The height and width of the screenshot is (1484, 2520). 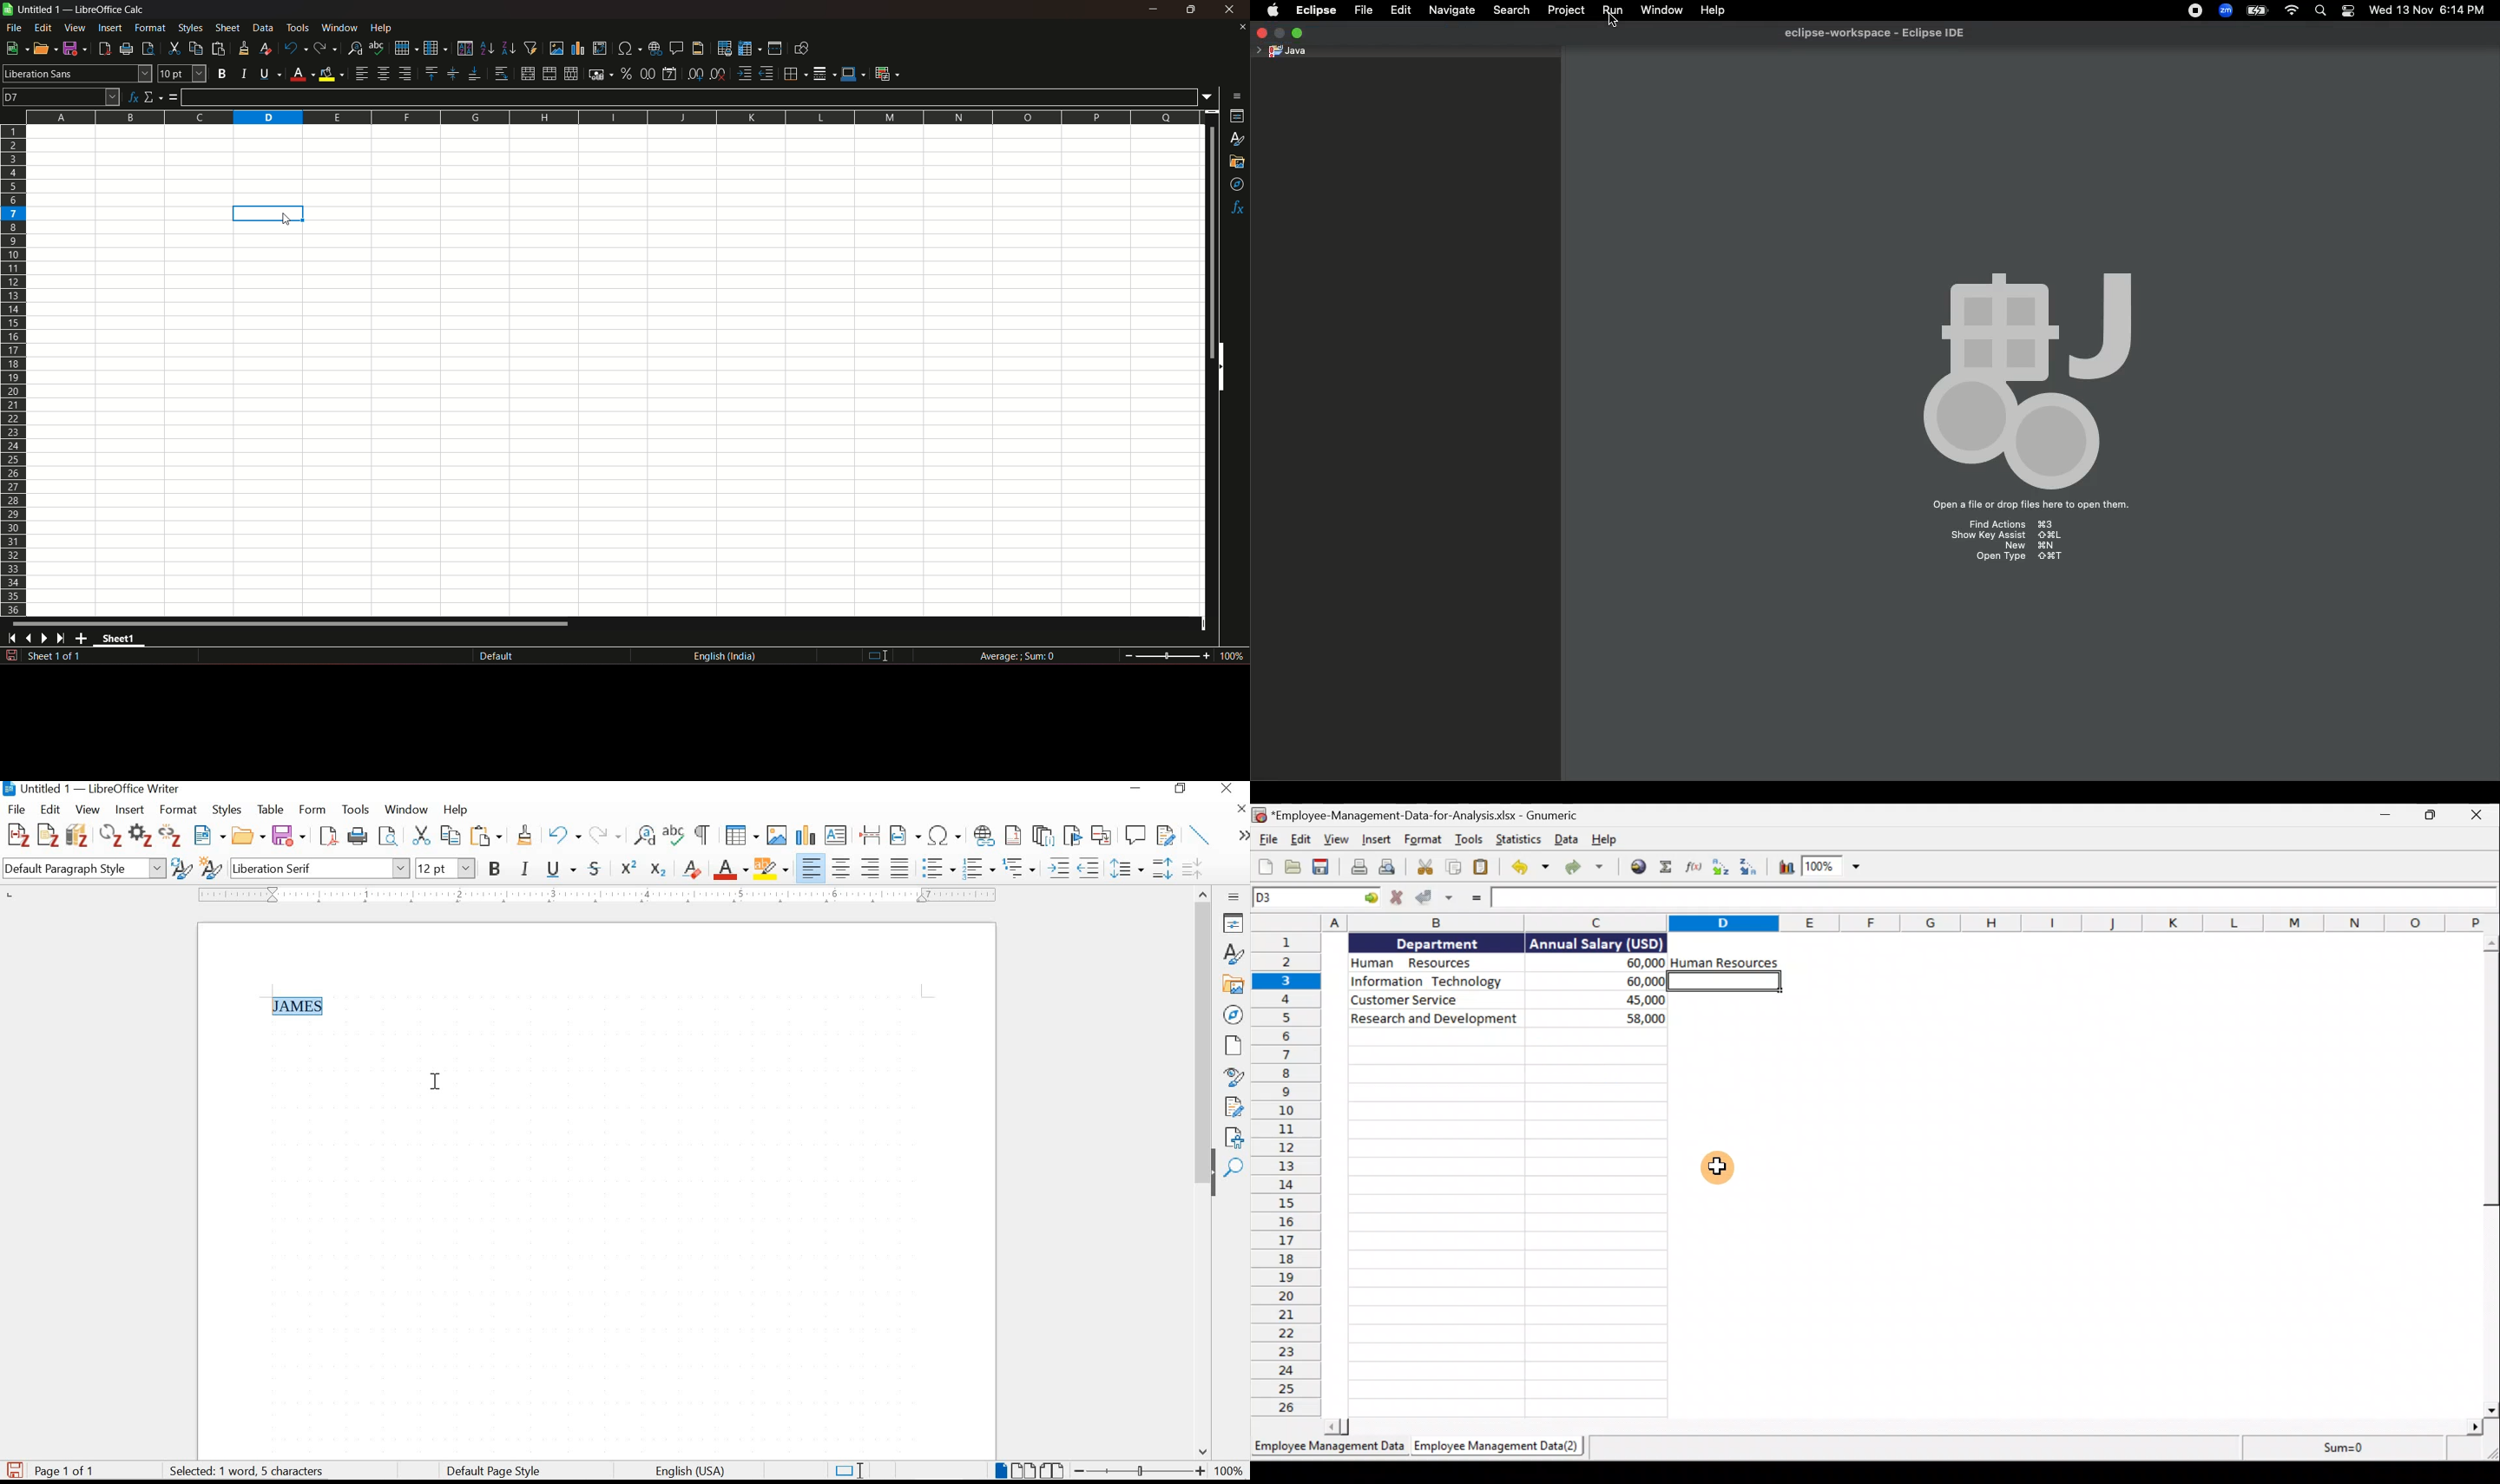 I want to click on print, so click(x=359, y=836).